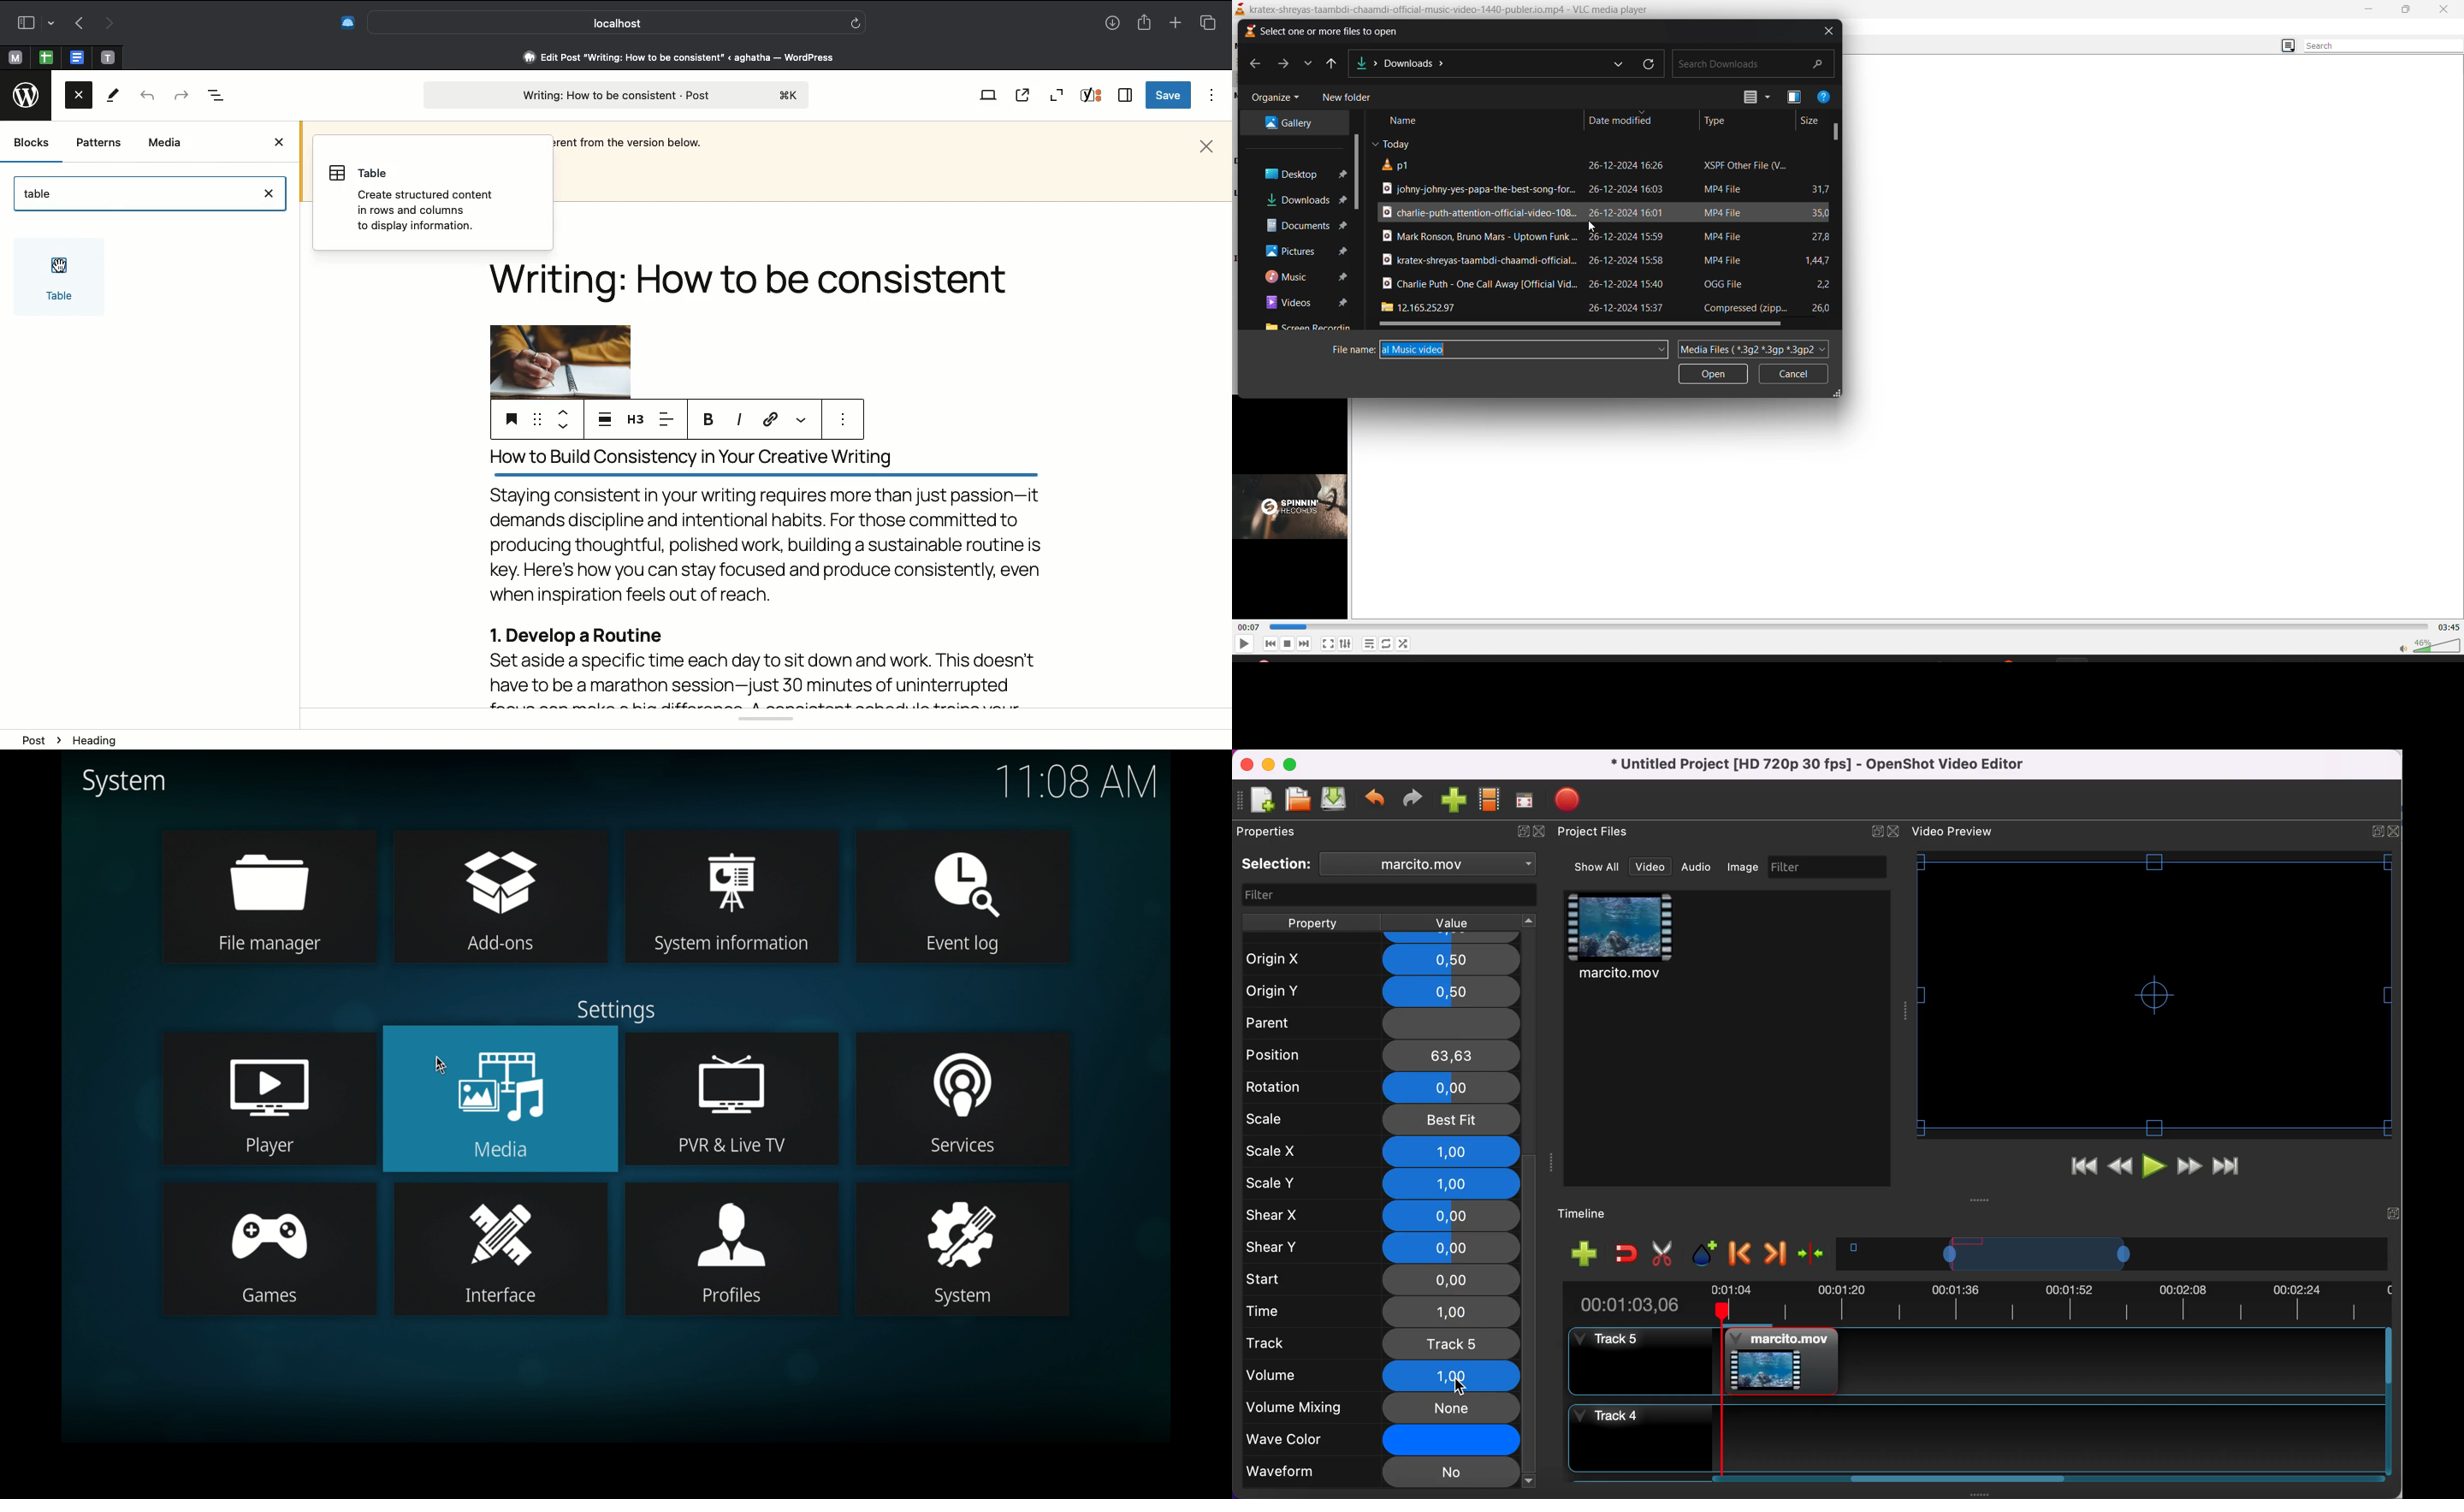 This screenshot has height=1512, width=2464. What do you see at coordinates (181, 96) in the screenshot?
I see `Forward` at bounding box center [181, 96].